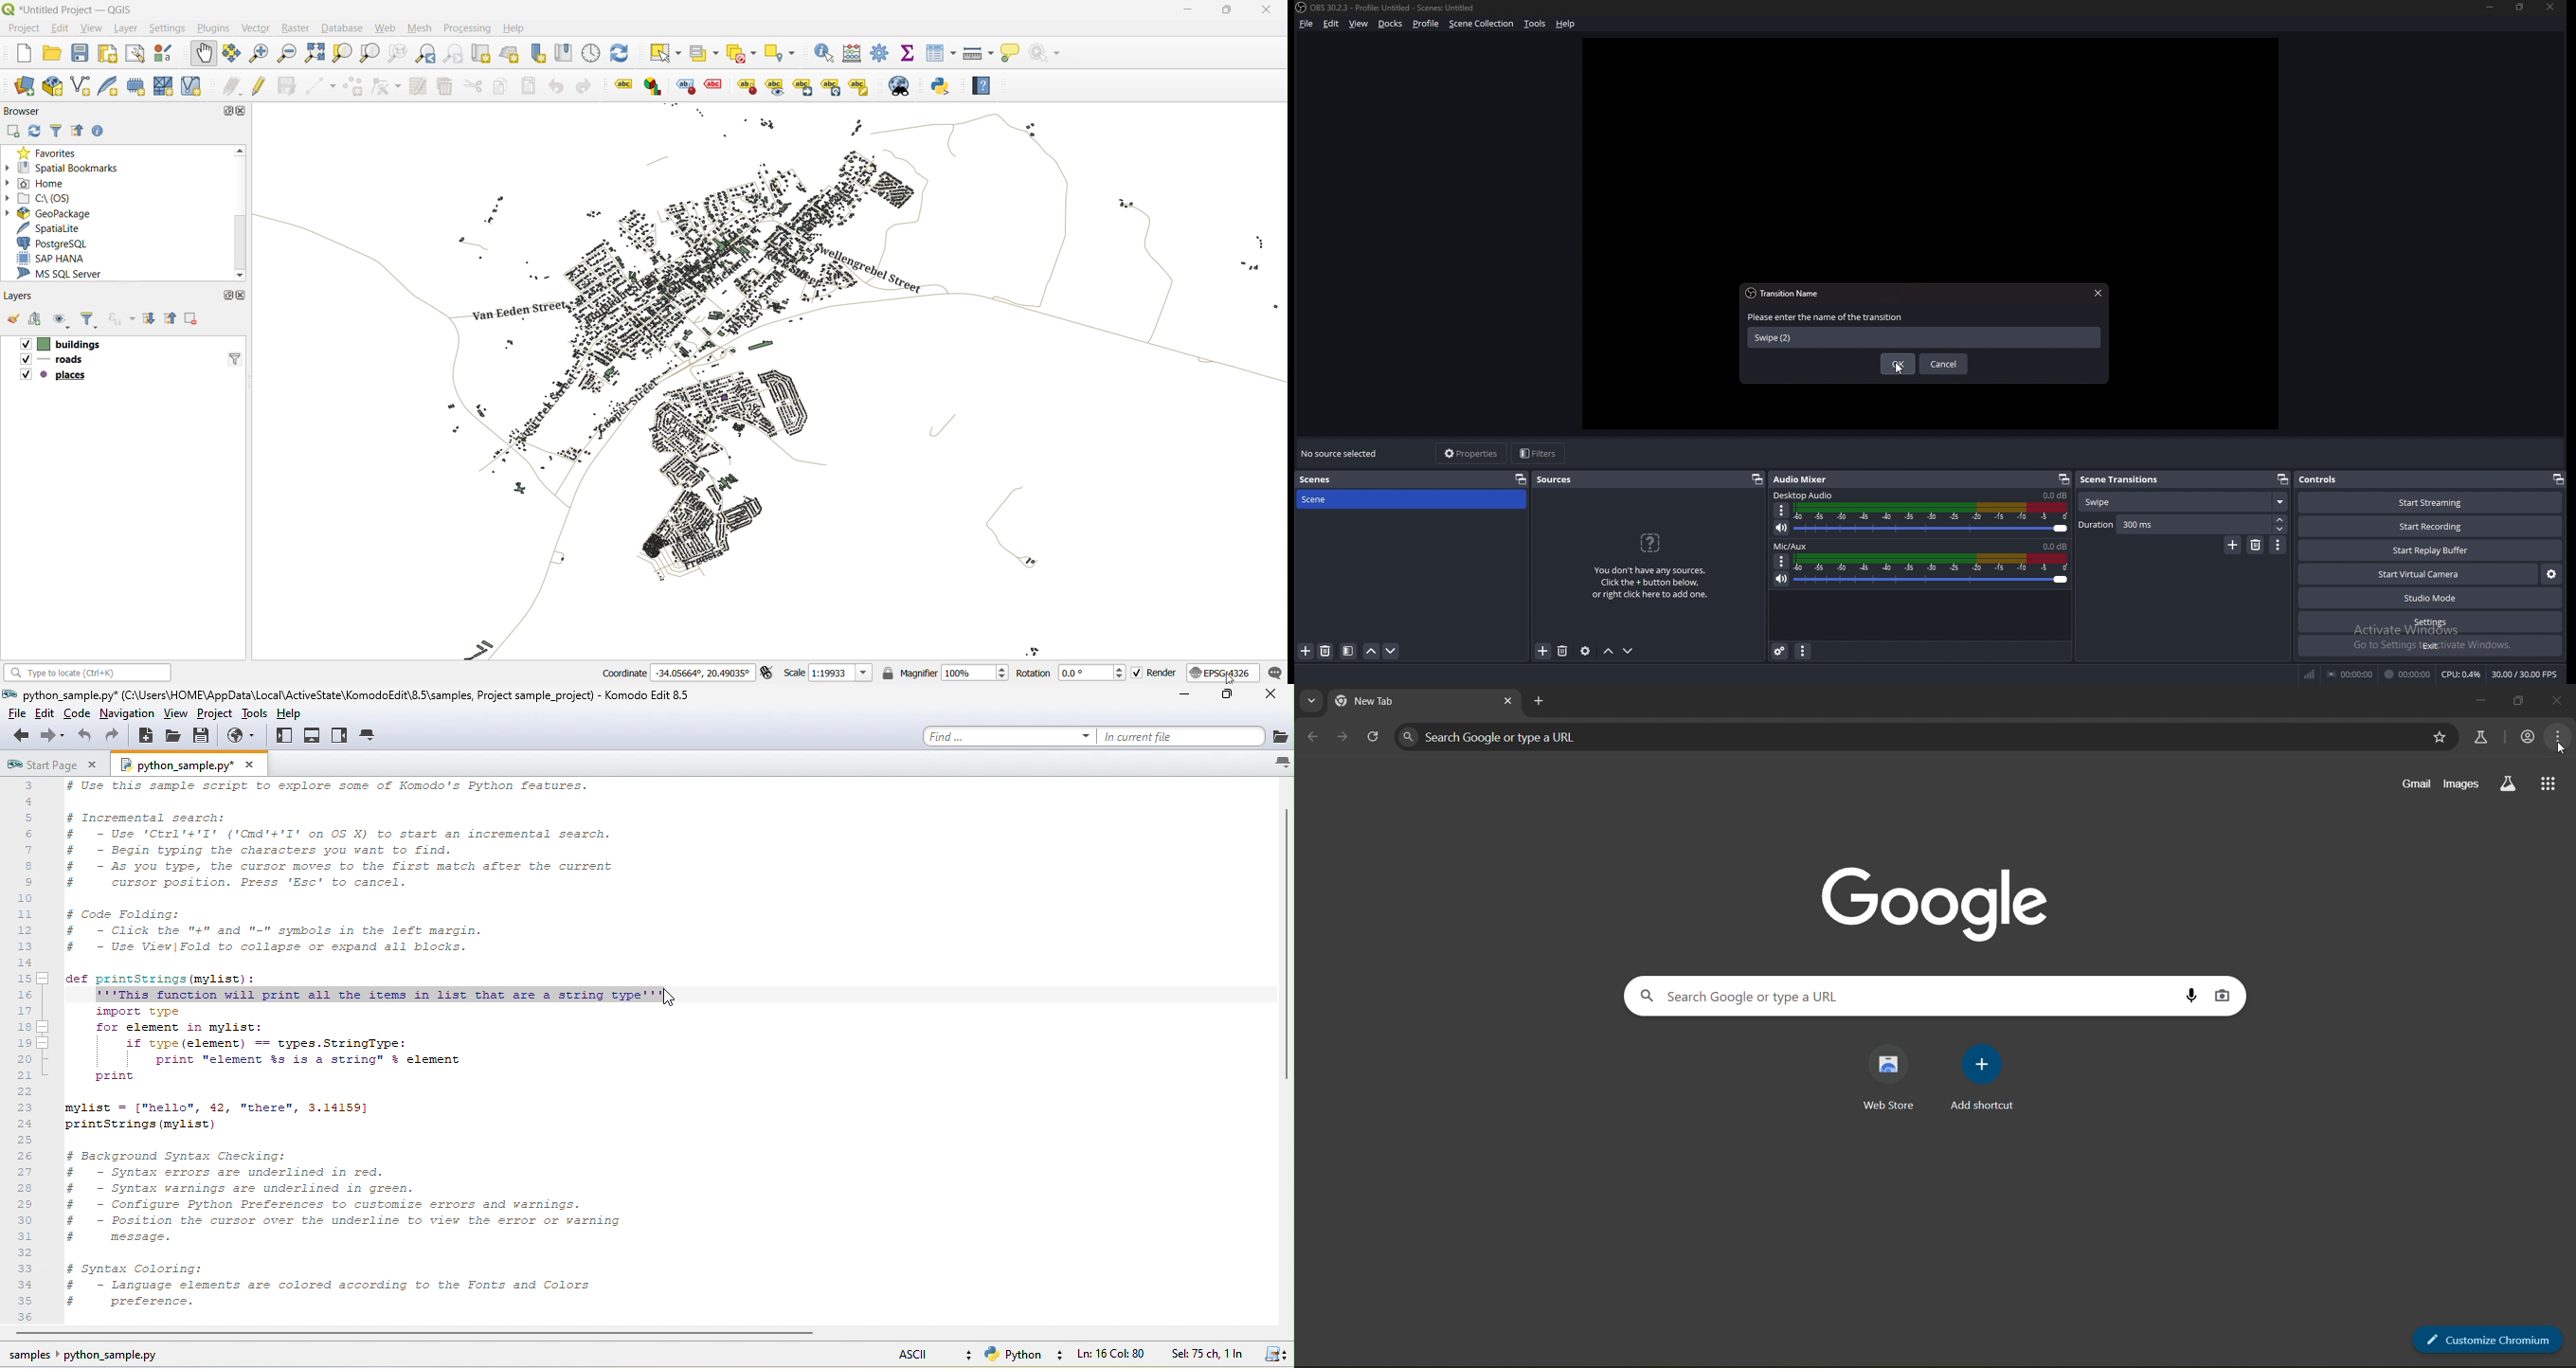 Image resolution: width=2576 pixels, height=1372 pixels. I want to click on mute, so click(1783, 529).